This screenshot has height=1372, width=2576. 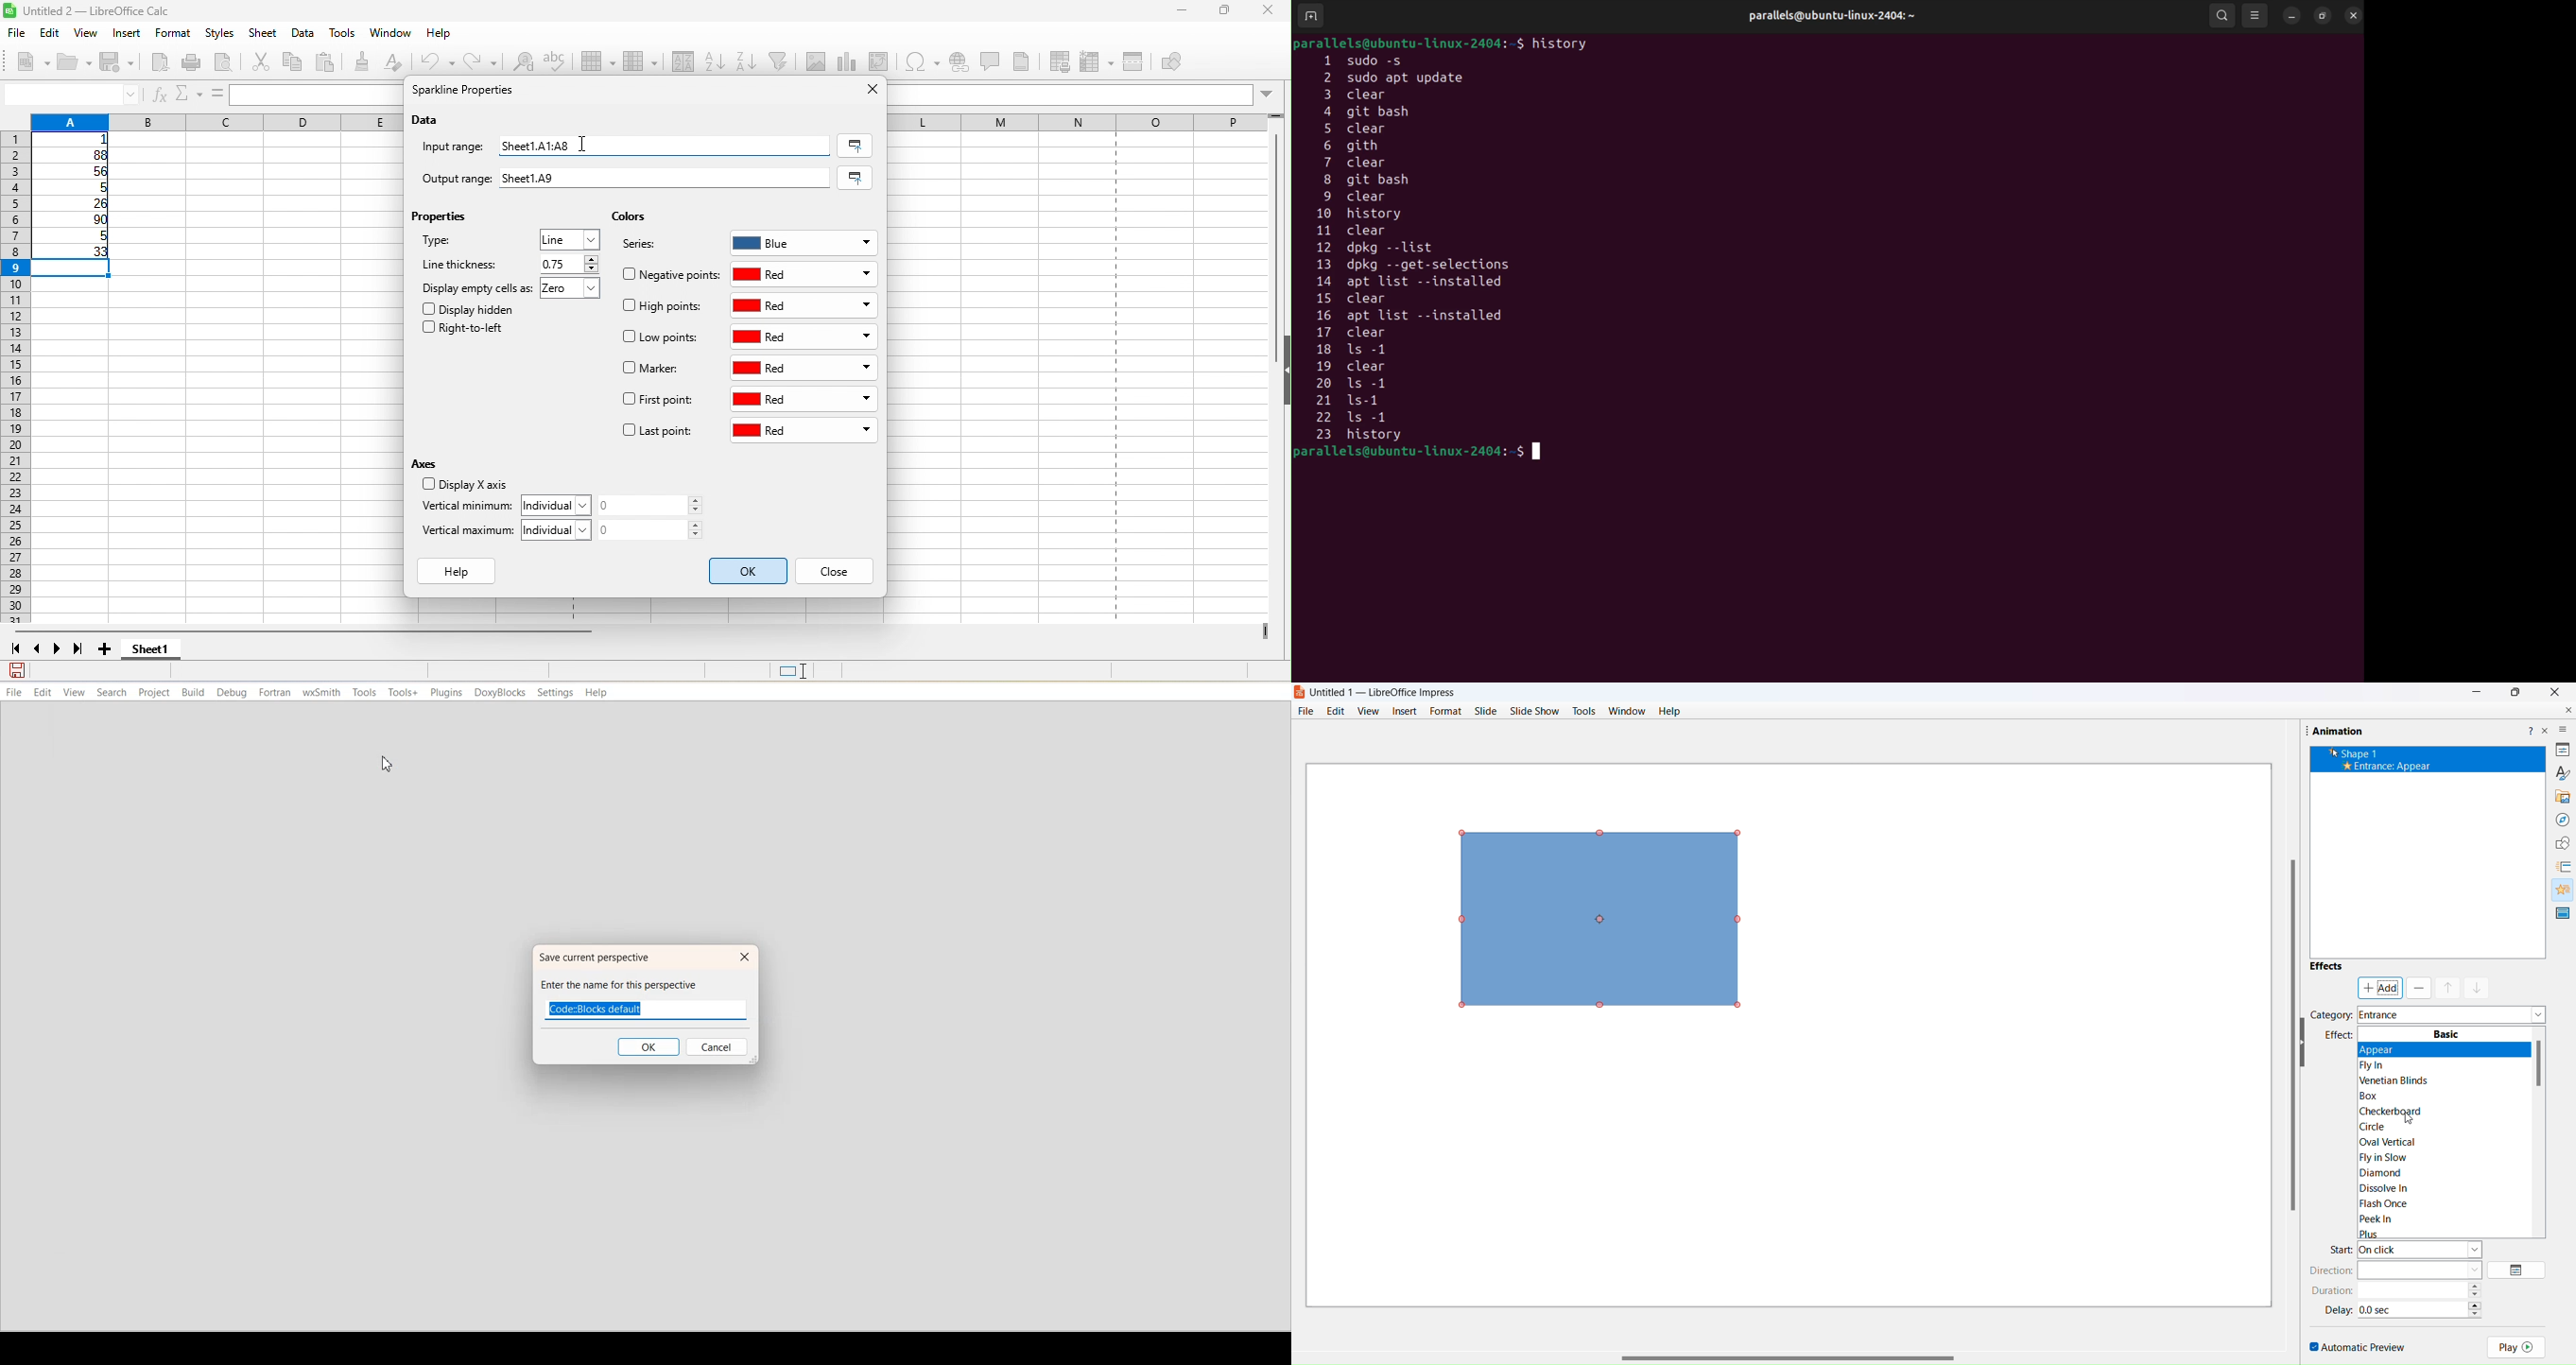 I want to click on 33, so click(x=74, y=252).